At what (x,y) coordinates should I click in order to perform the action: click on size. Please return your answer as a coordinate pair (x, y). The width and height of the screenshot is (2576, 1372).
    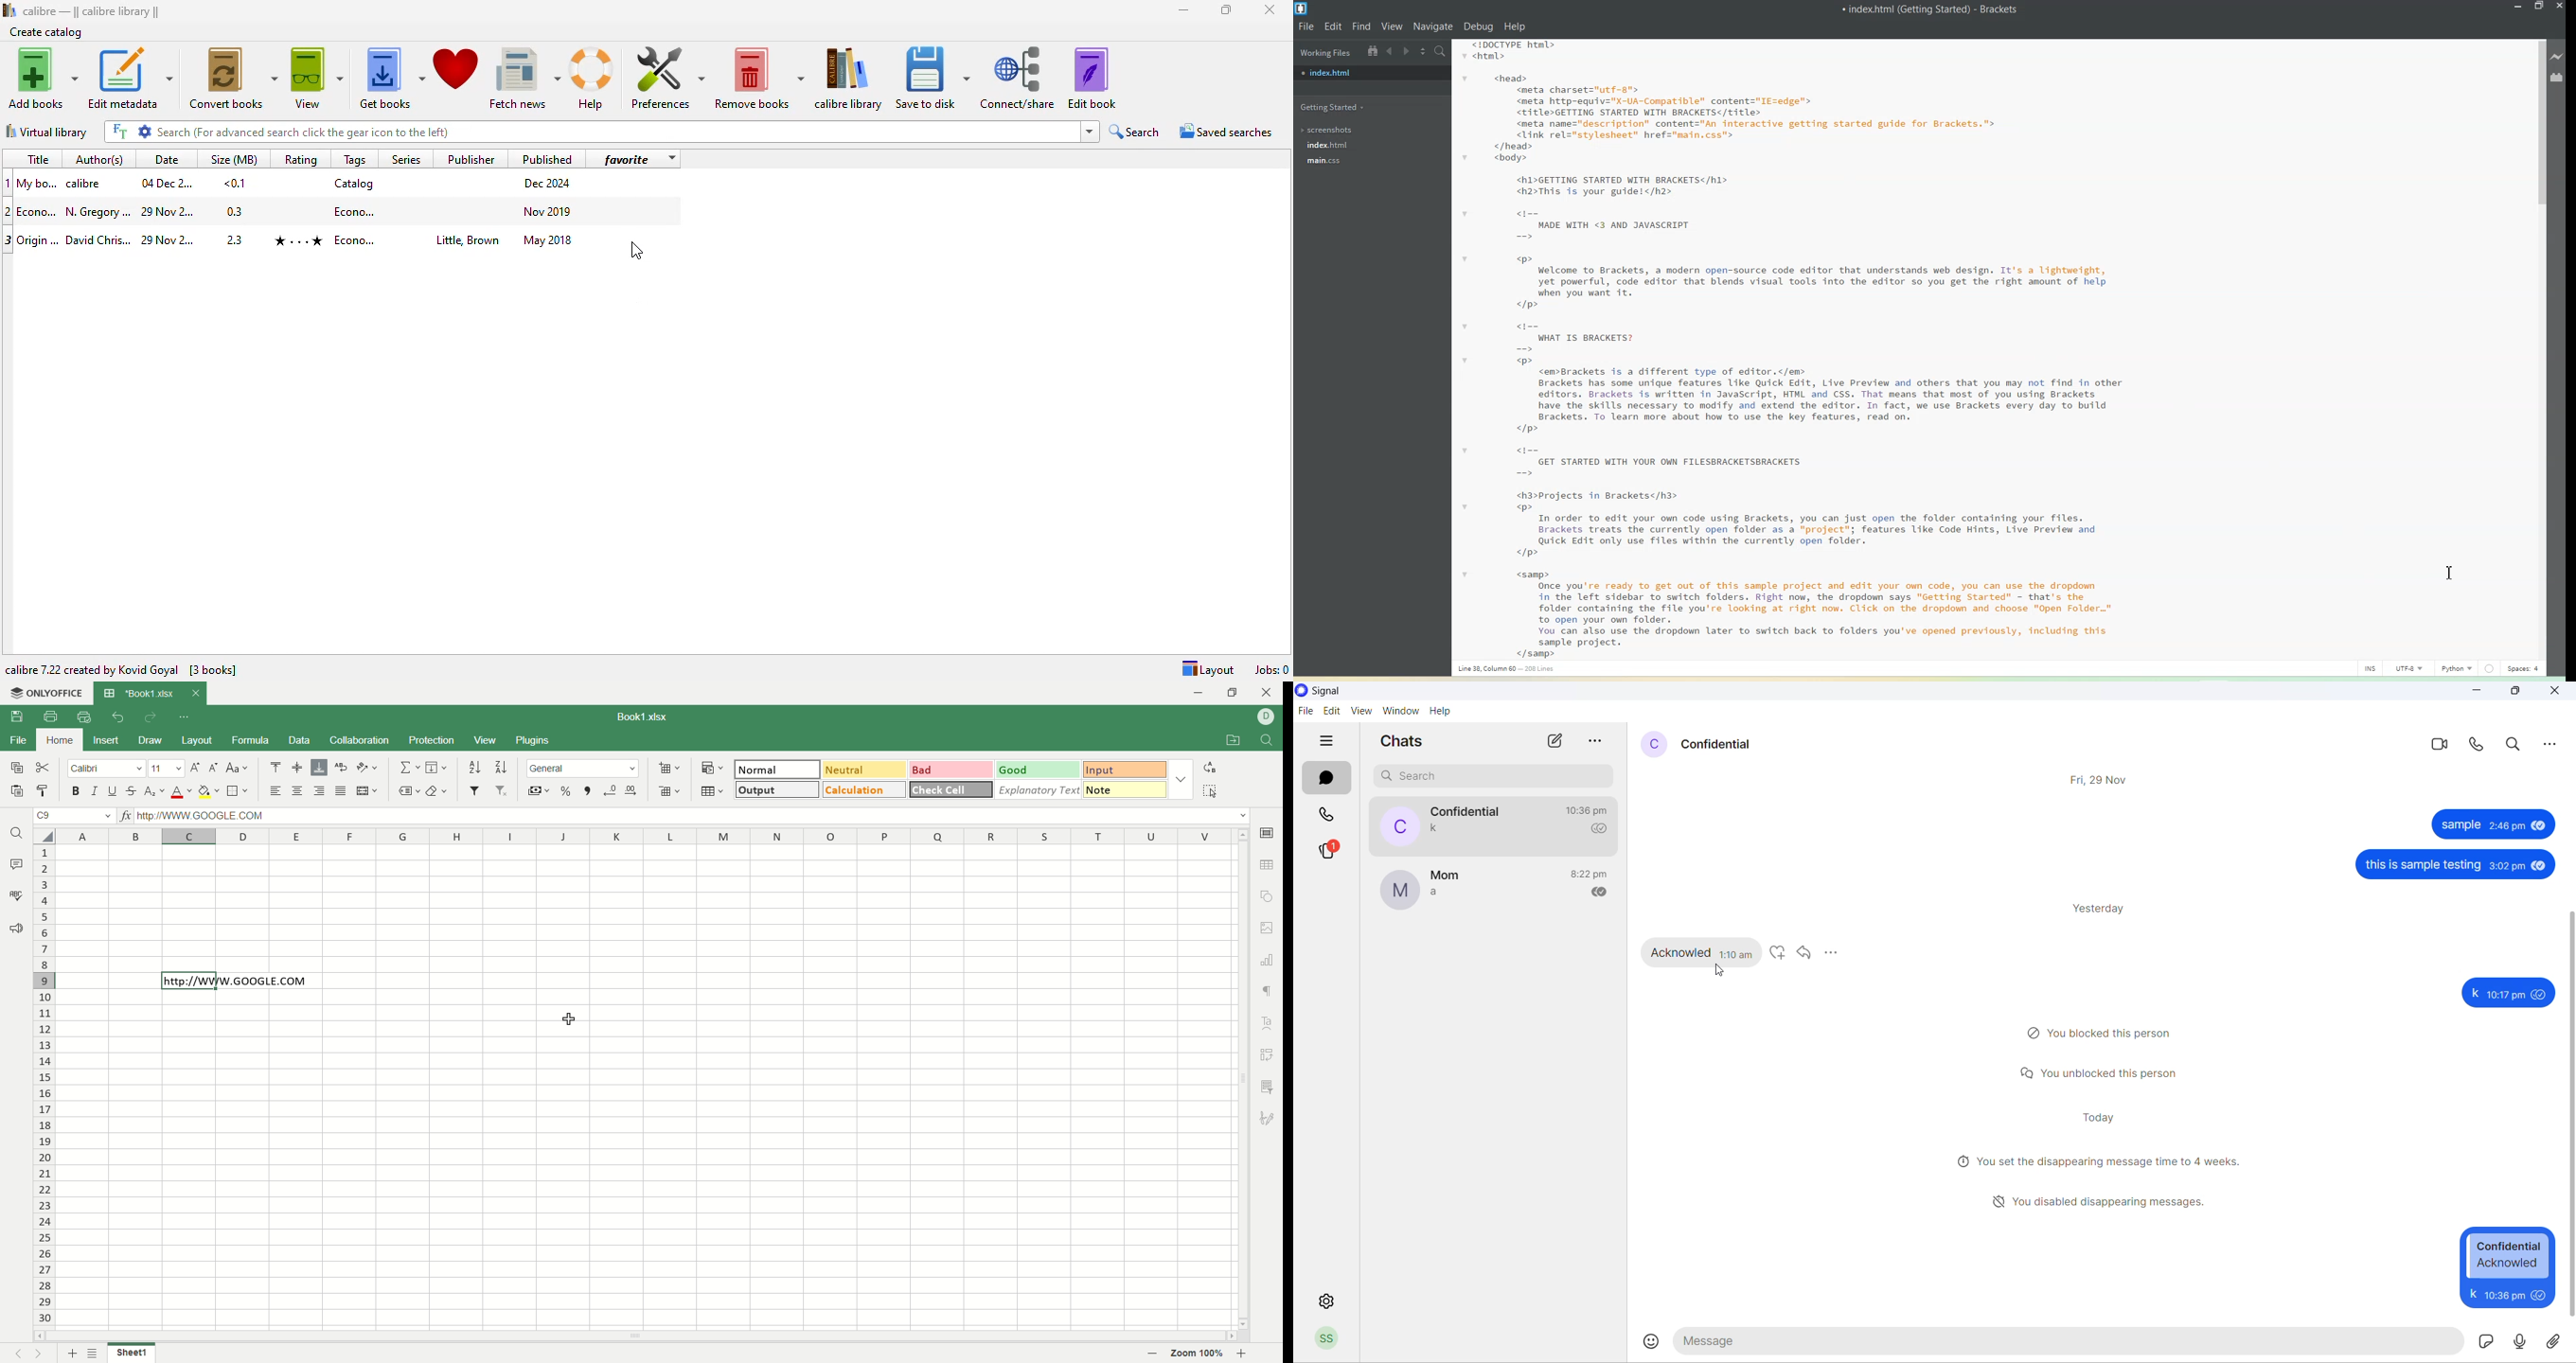
    Looking at the image, I should click on (236, 211).